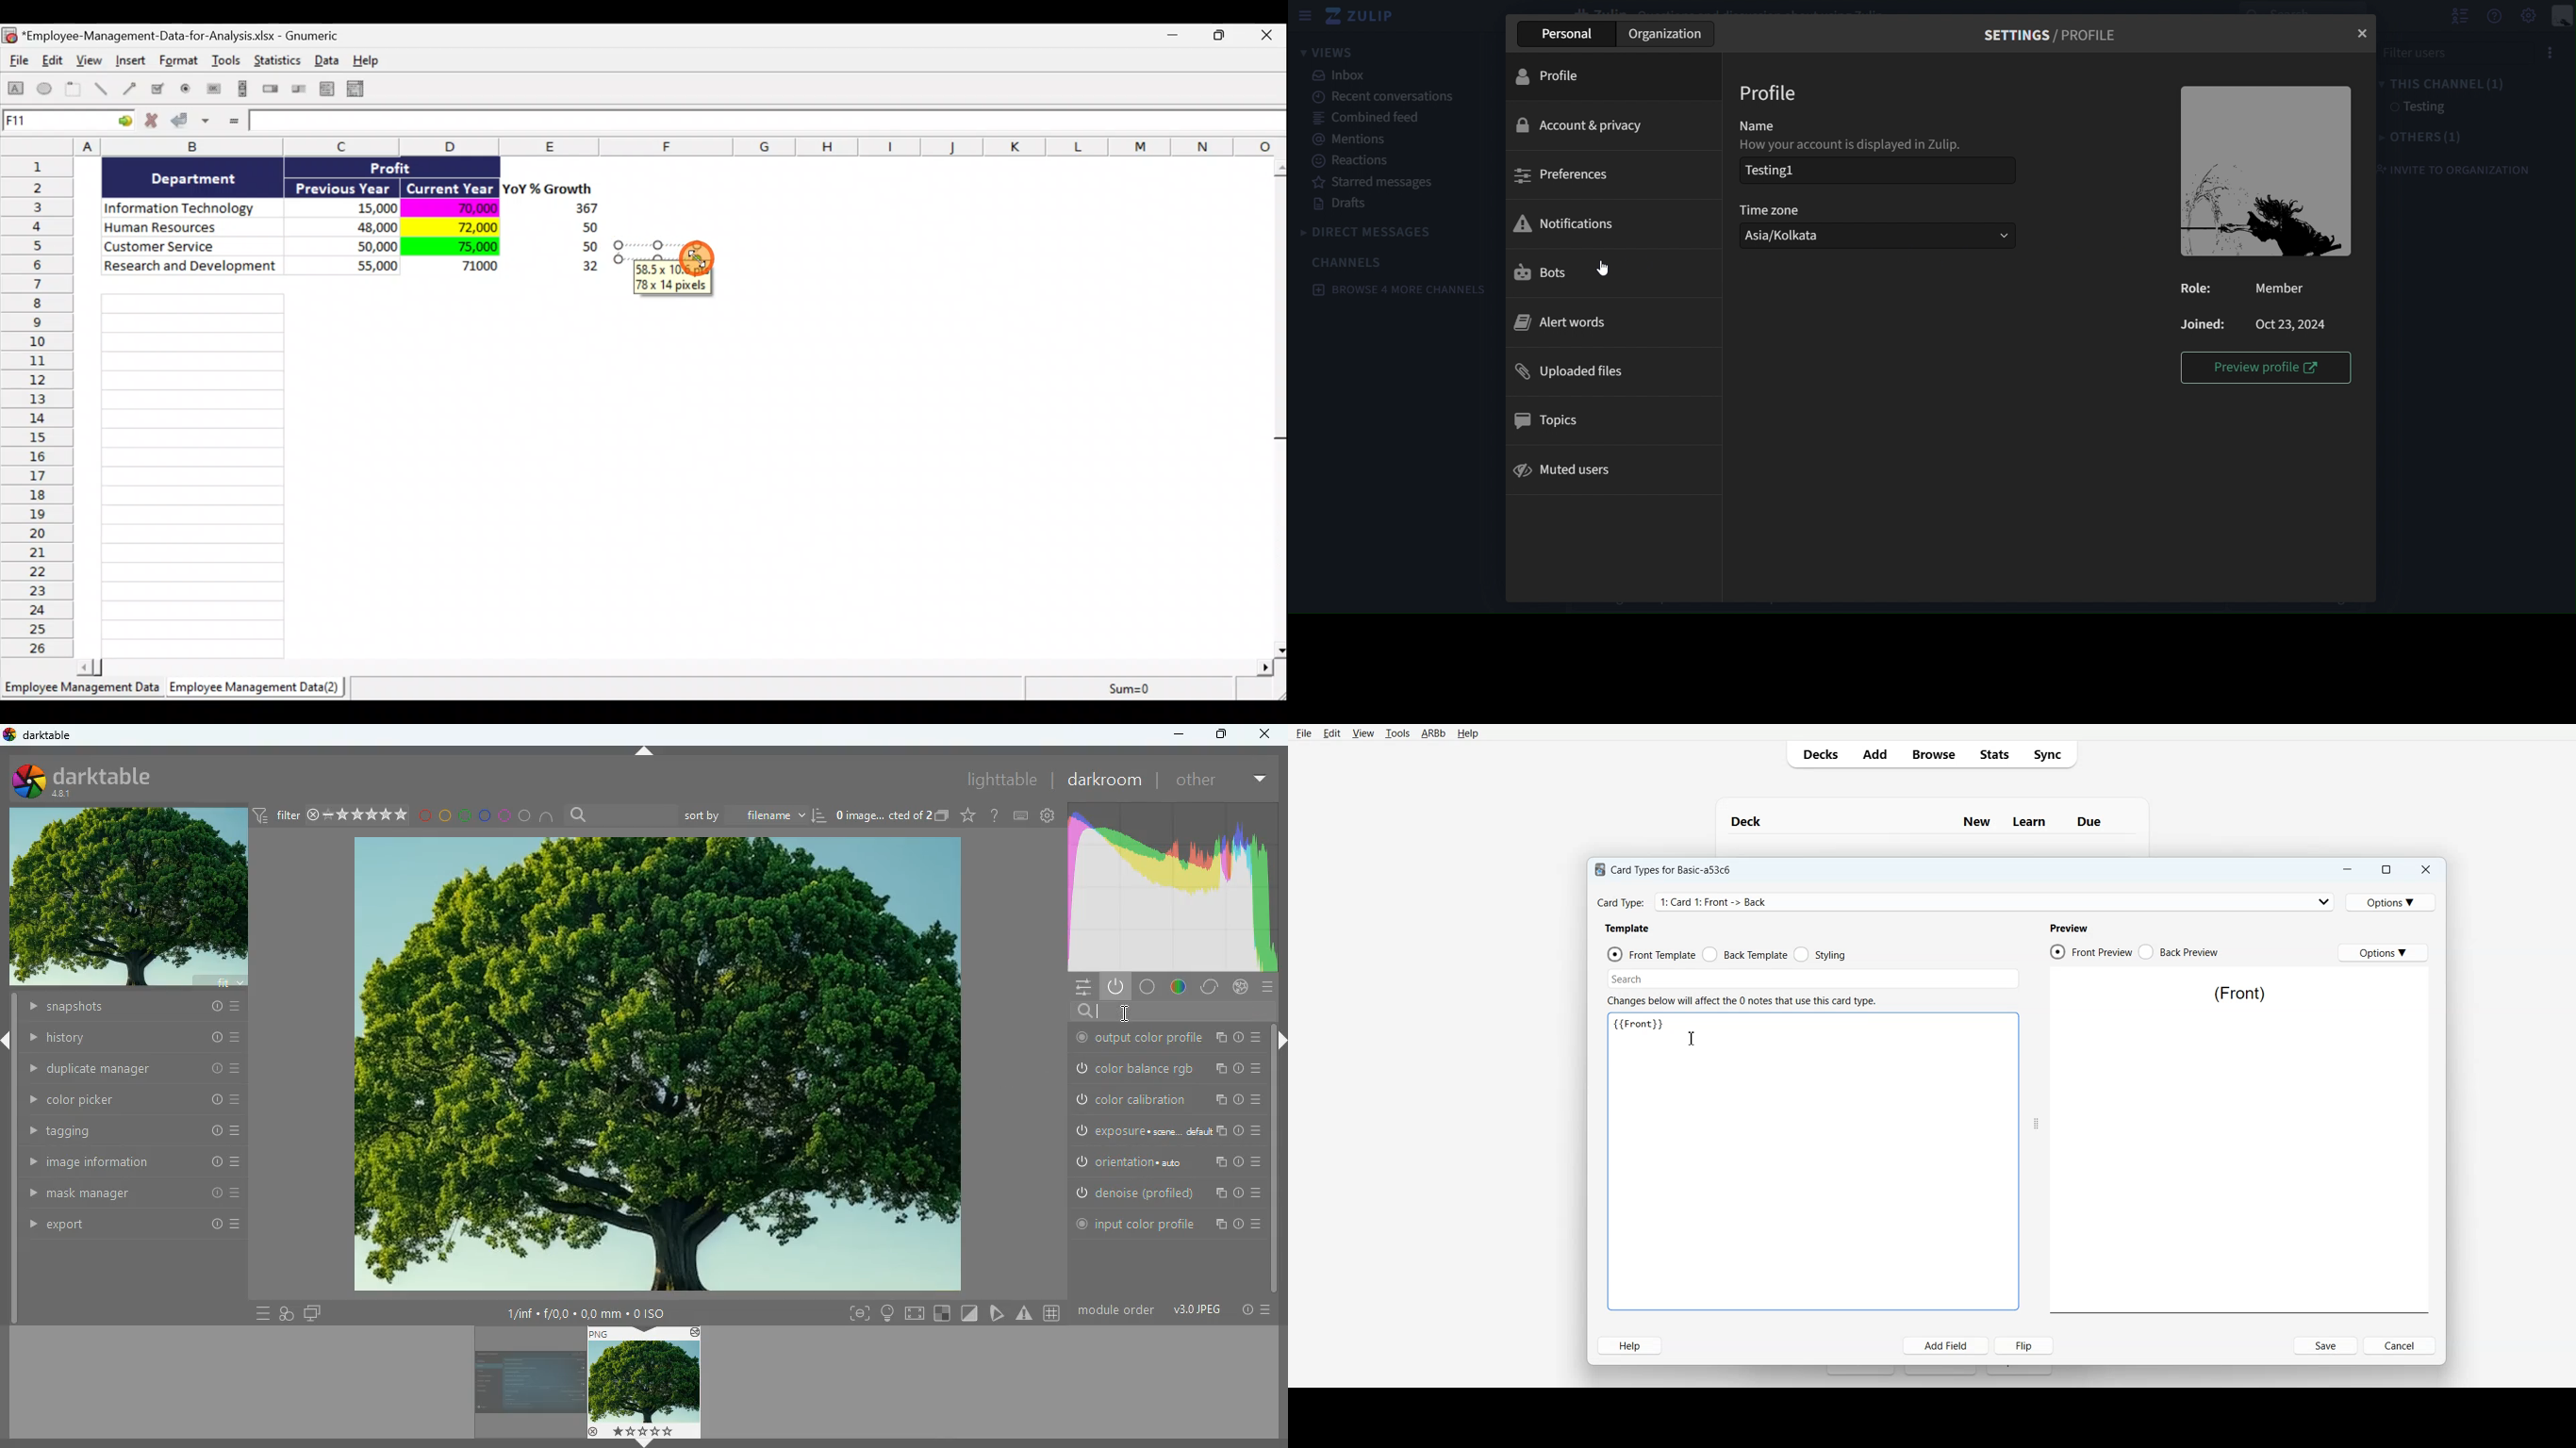 The width and height of the screenshot is (2576, 1456). Describe the element at coordinates (156, 123) in the screenshot. I see `Cancel change` at that location.